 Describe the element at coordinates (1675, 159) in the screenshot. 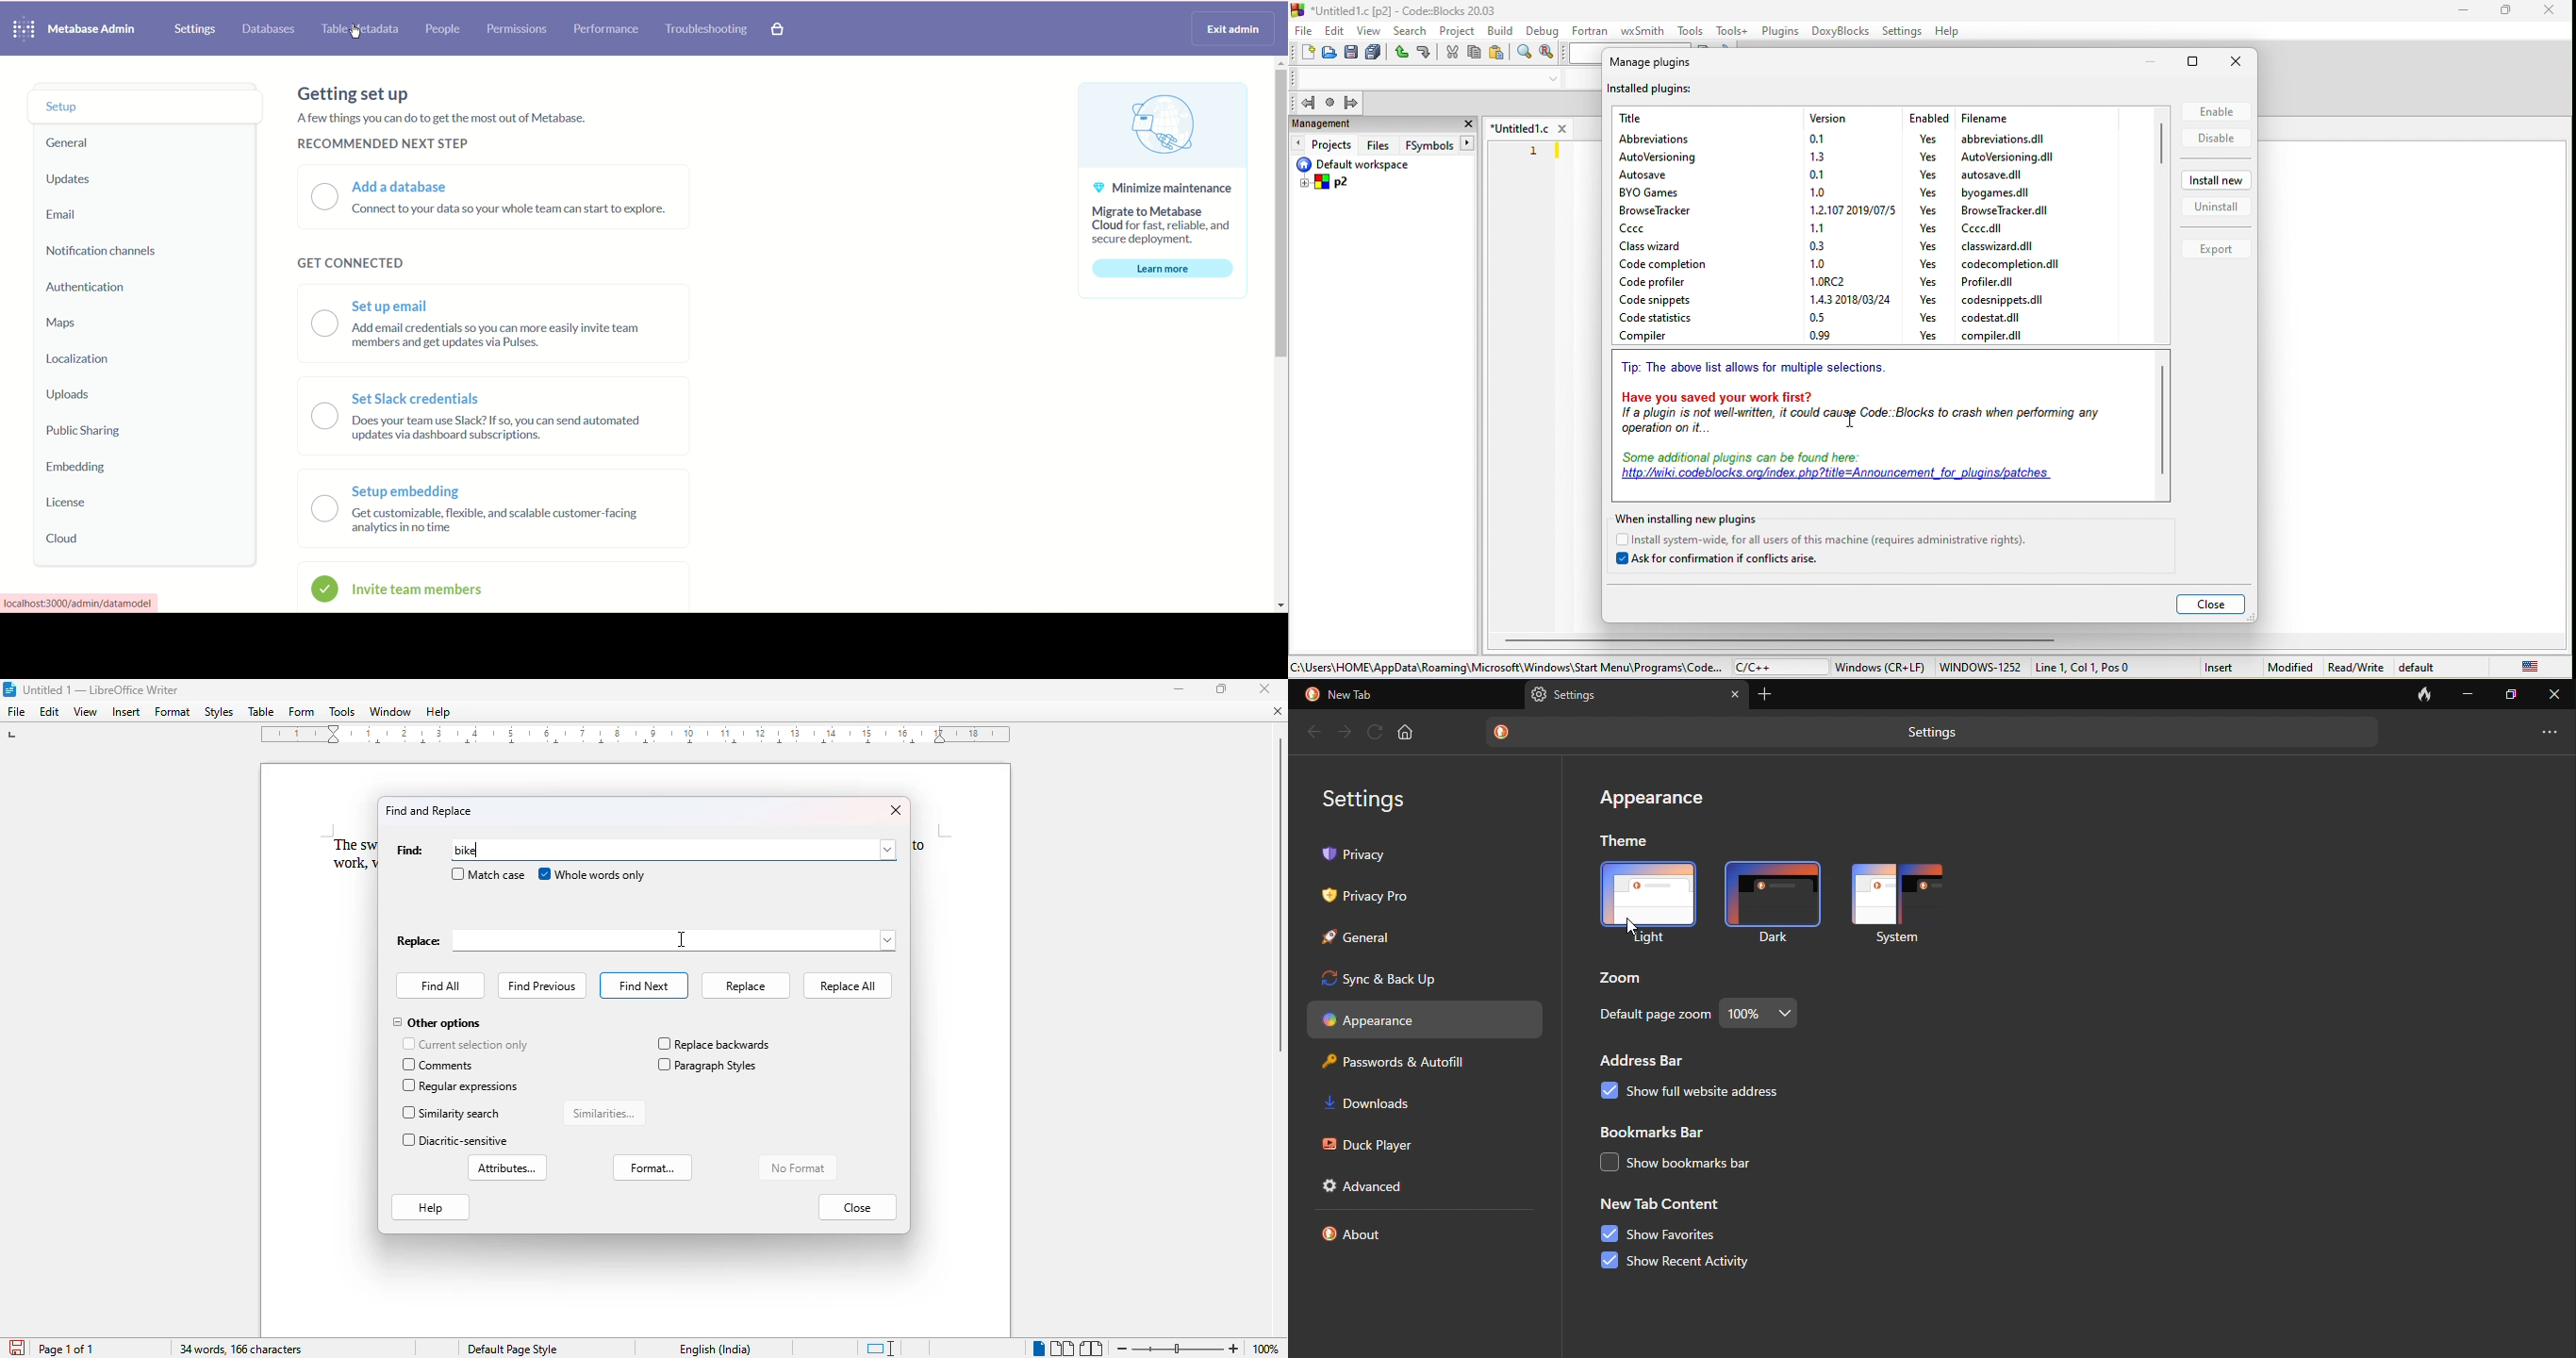

I see `autoversioning` at that location.